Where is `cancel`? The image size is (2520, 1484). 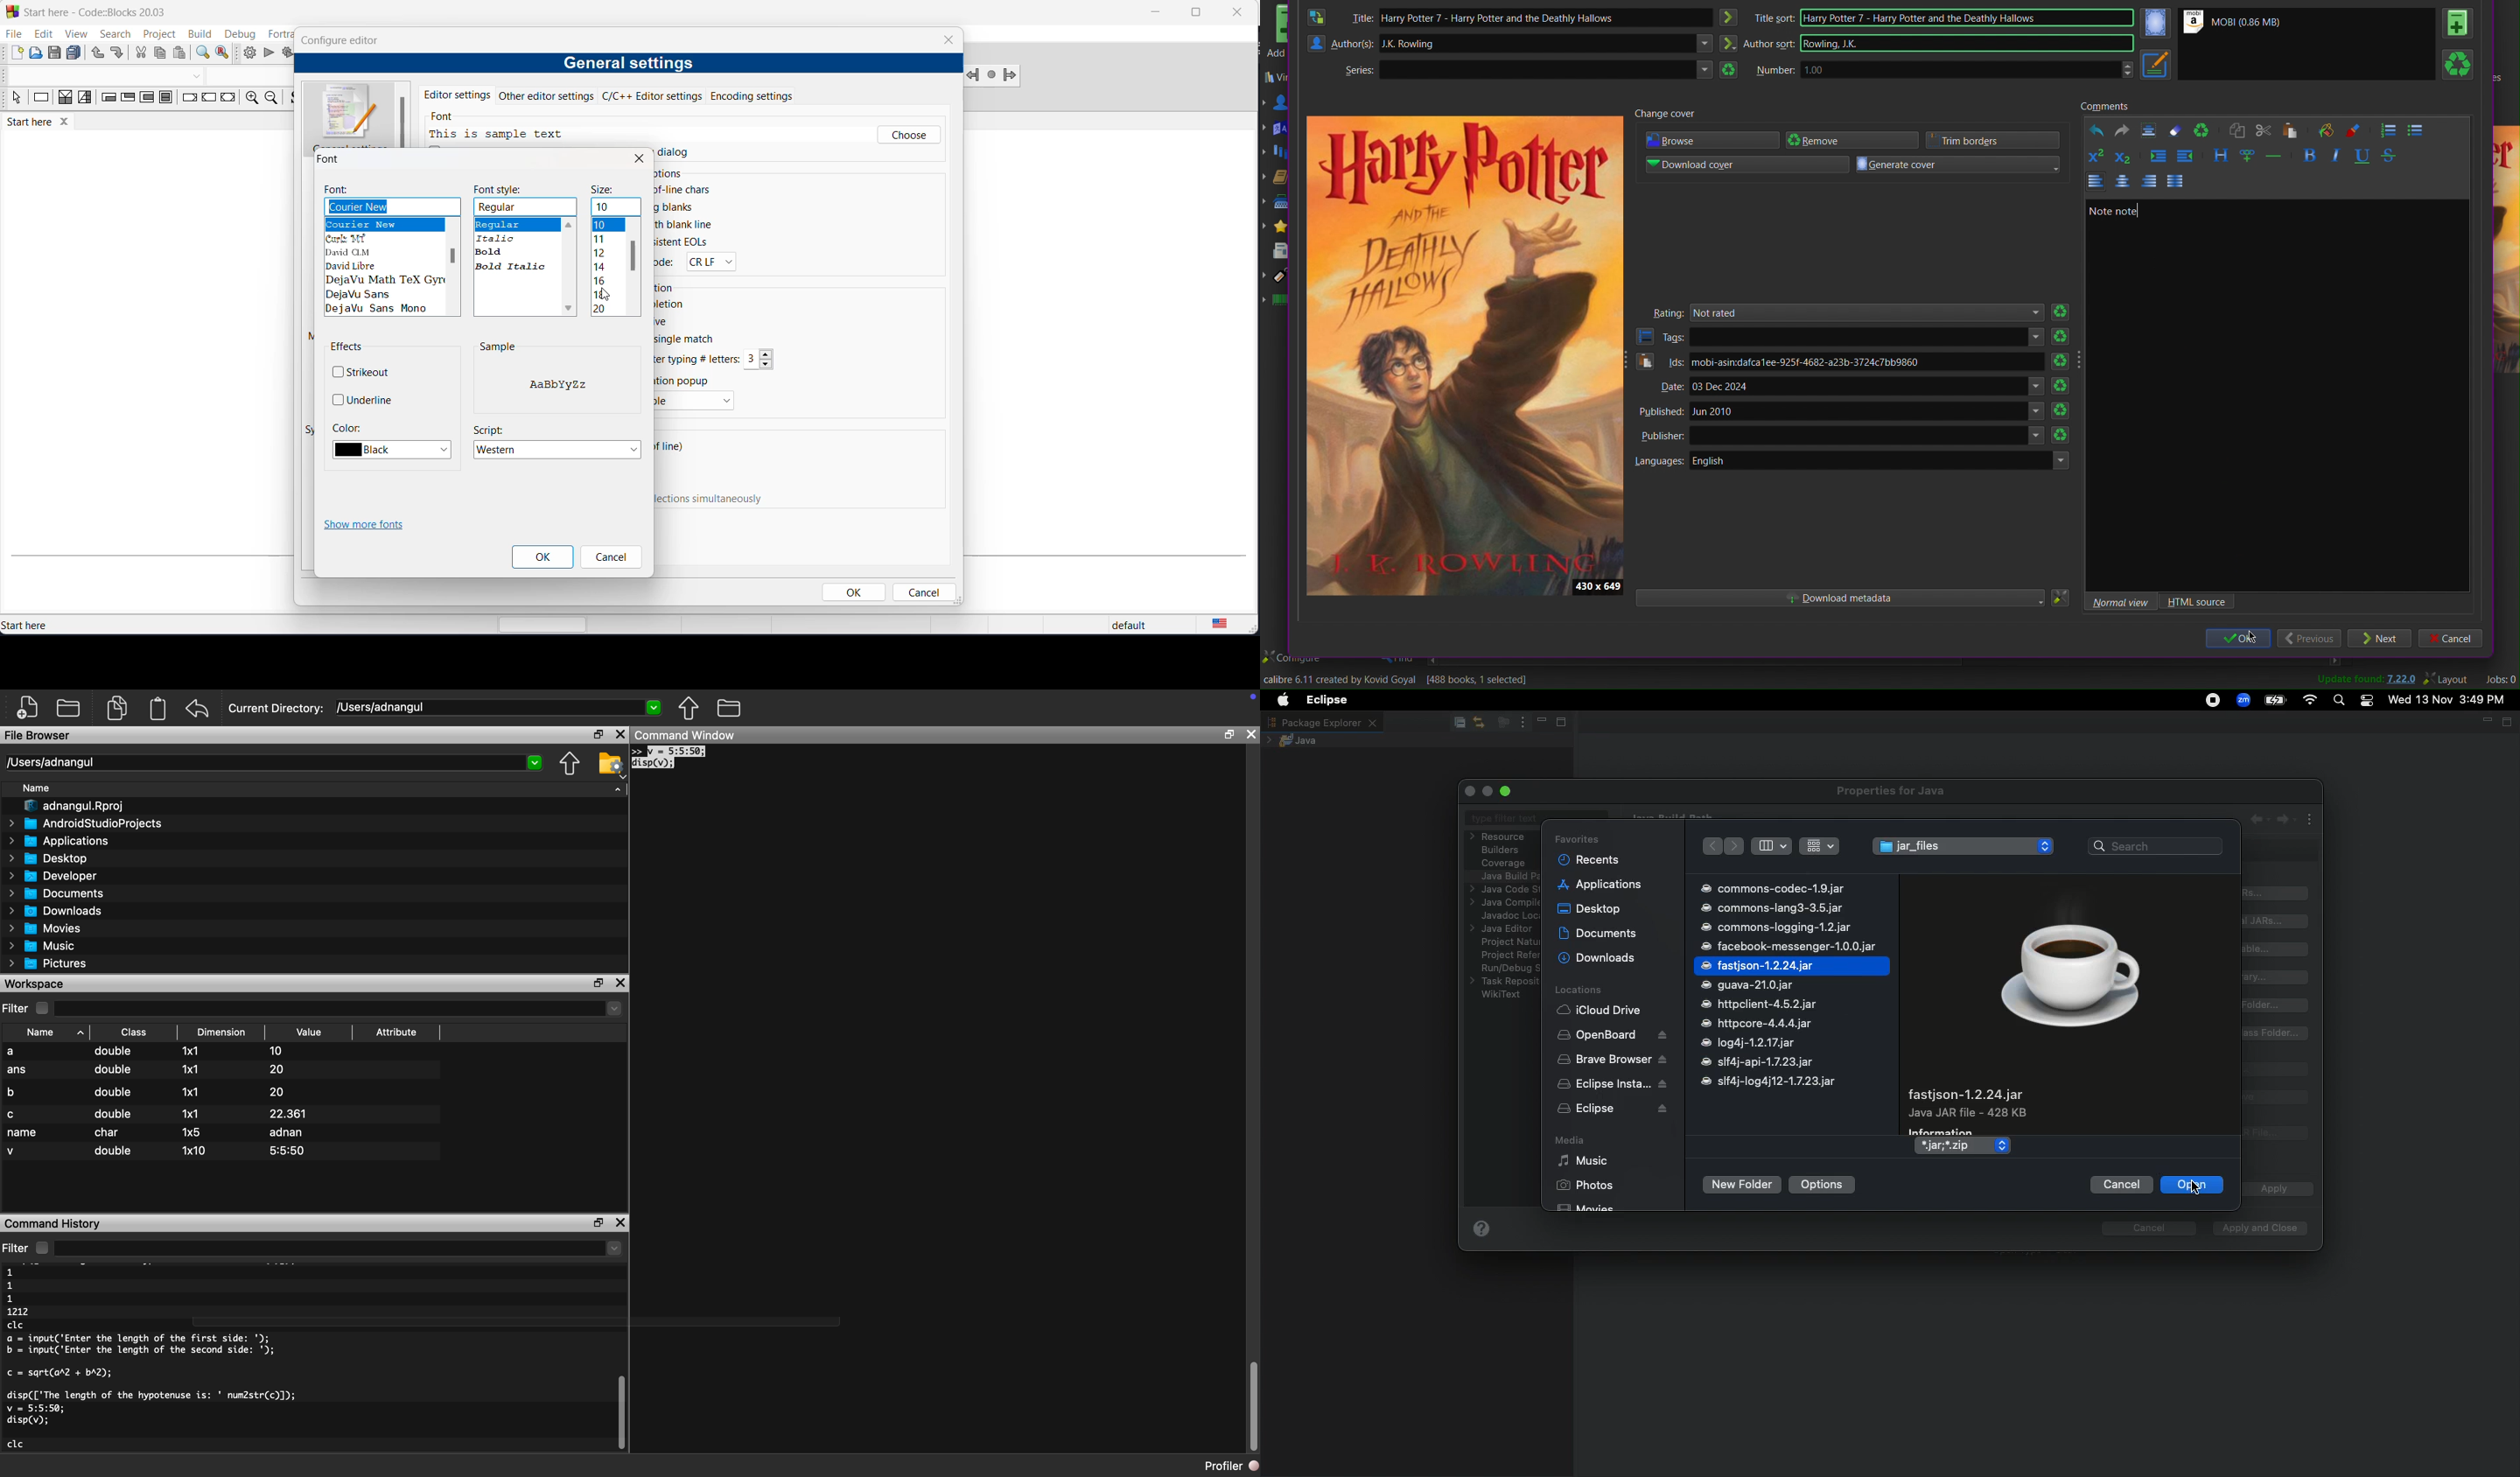 cancel is located at coordinates (2140, 1228).